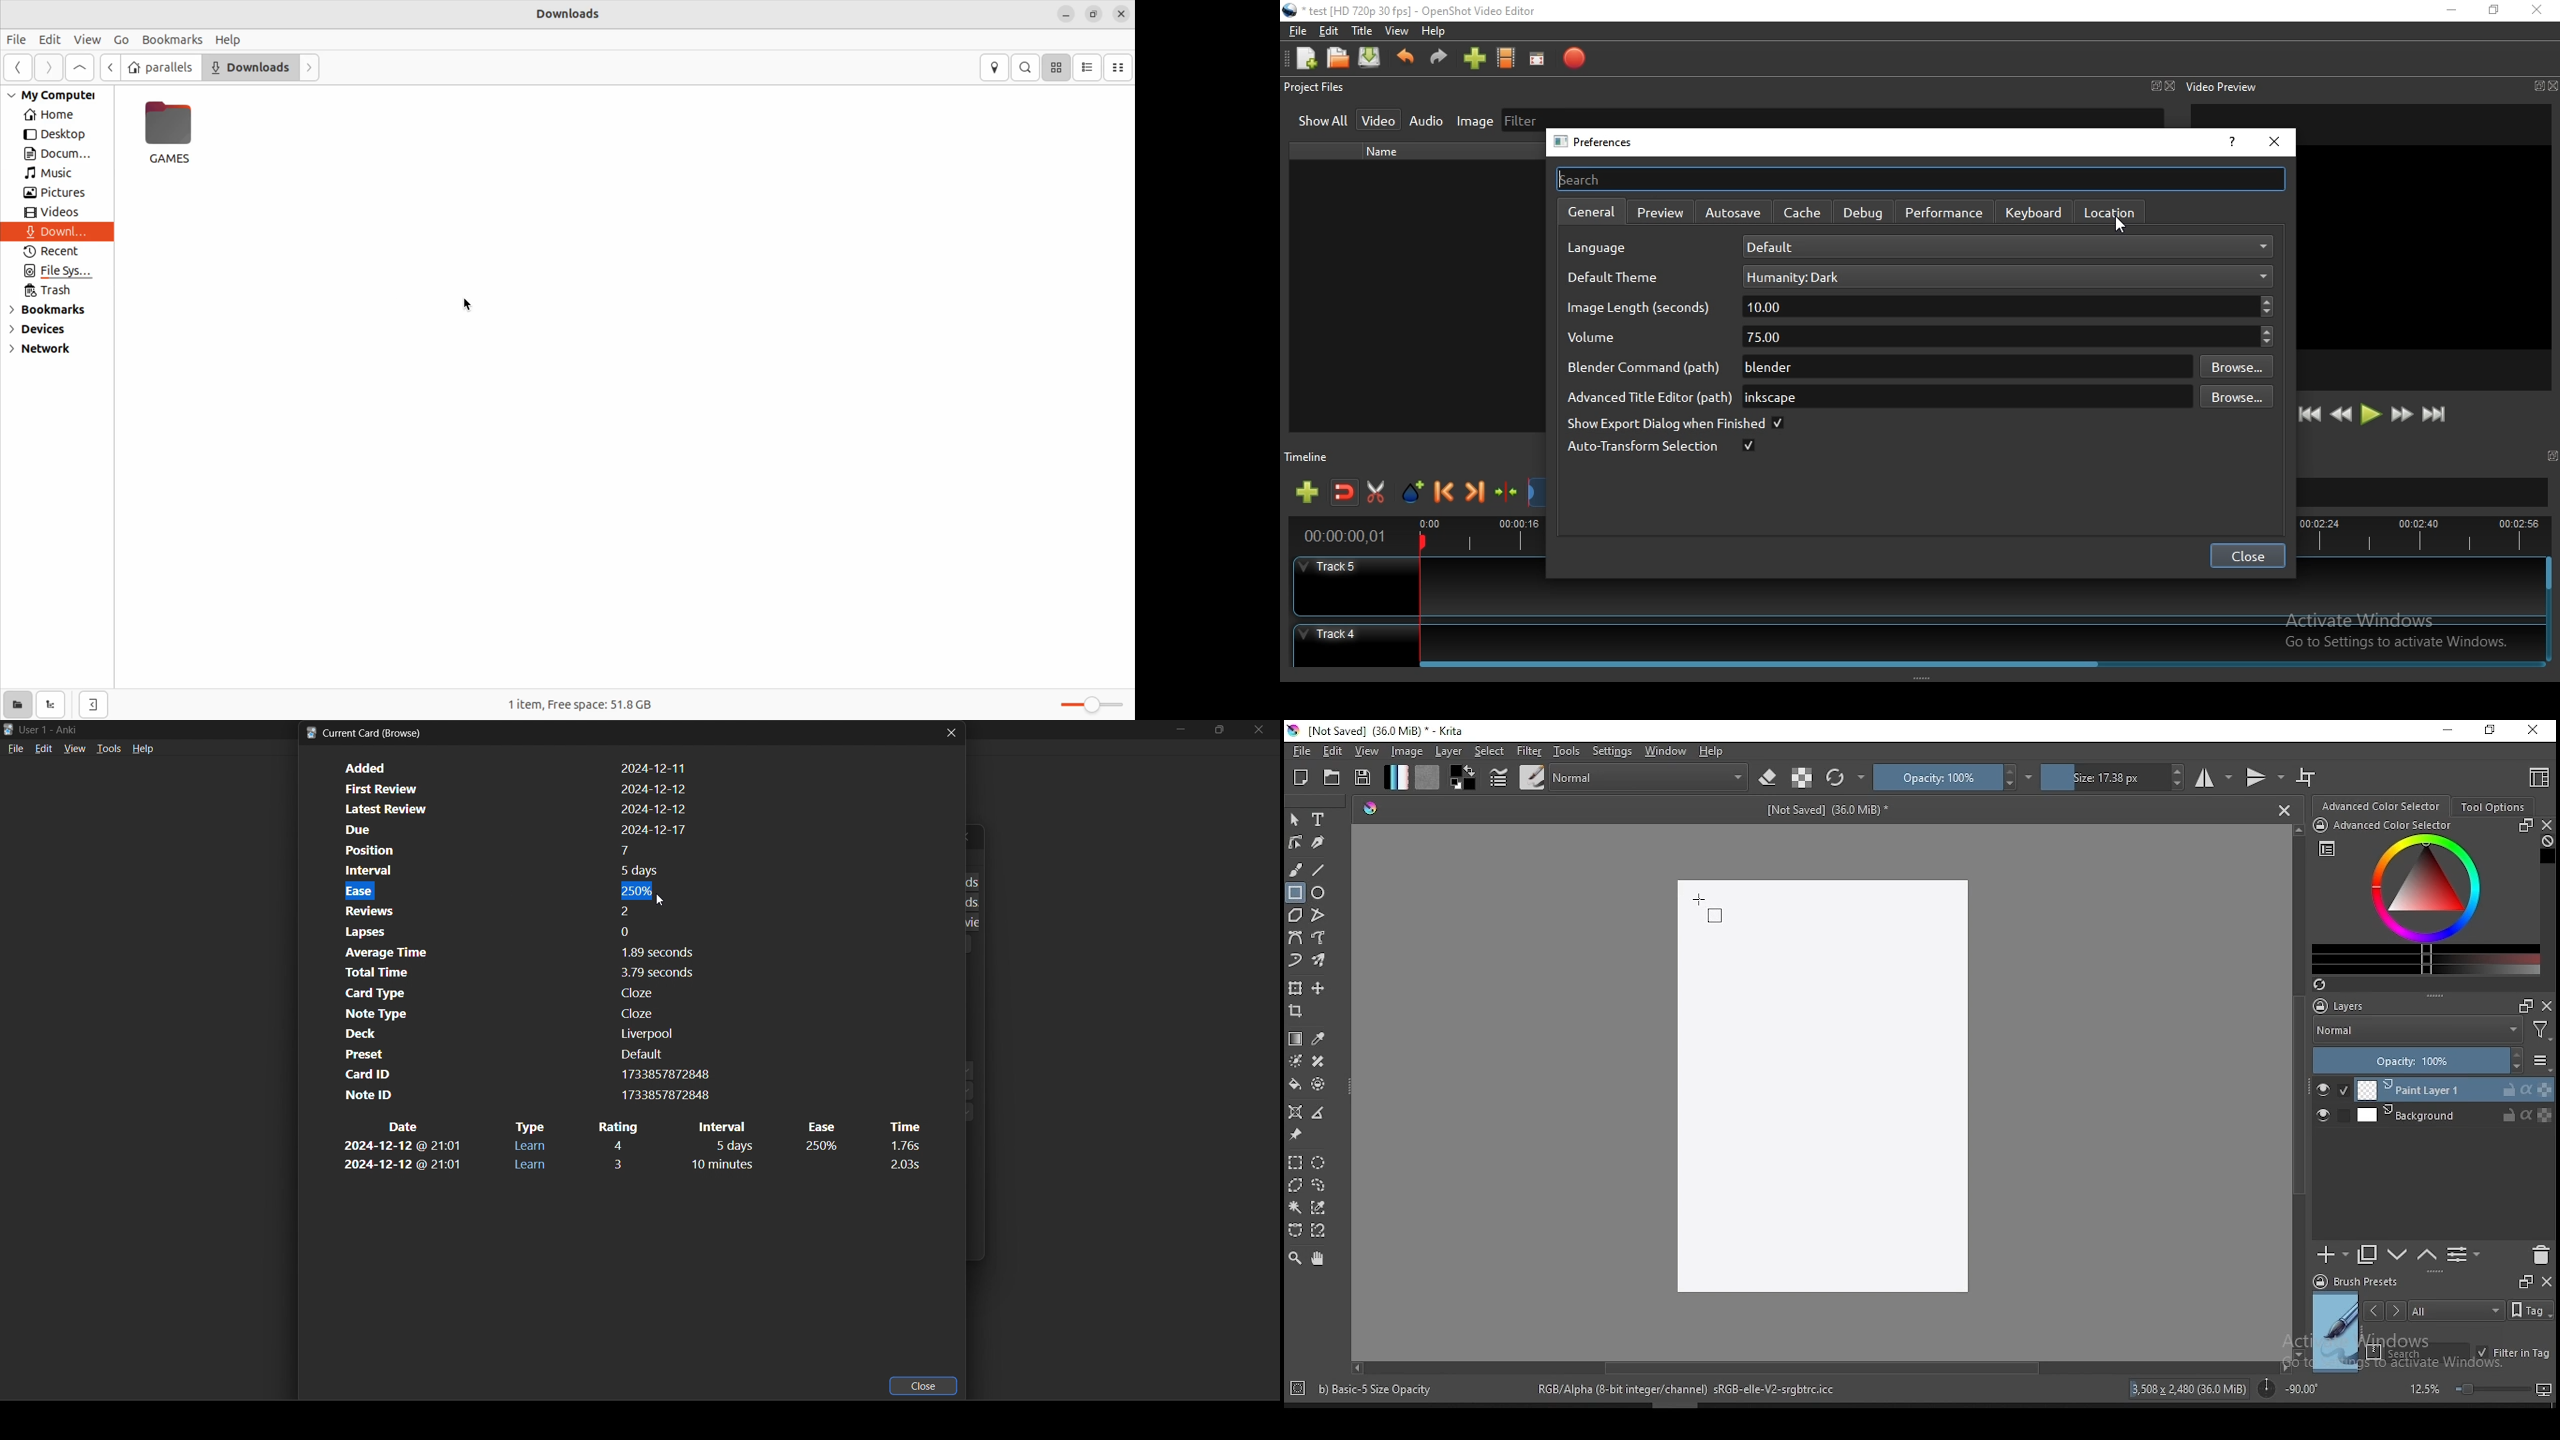  What do you see at coordinates (1295, 819) in the screenshot?
I see `select shapes tool` at bounding box center [1295, 819].